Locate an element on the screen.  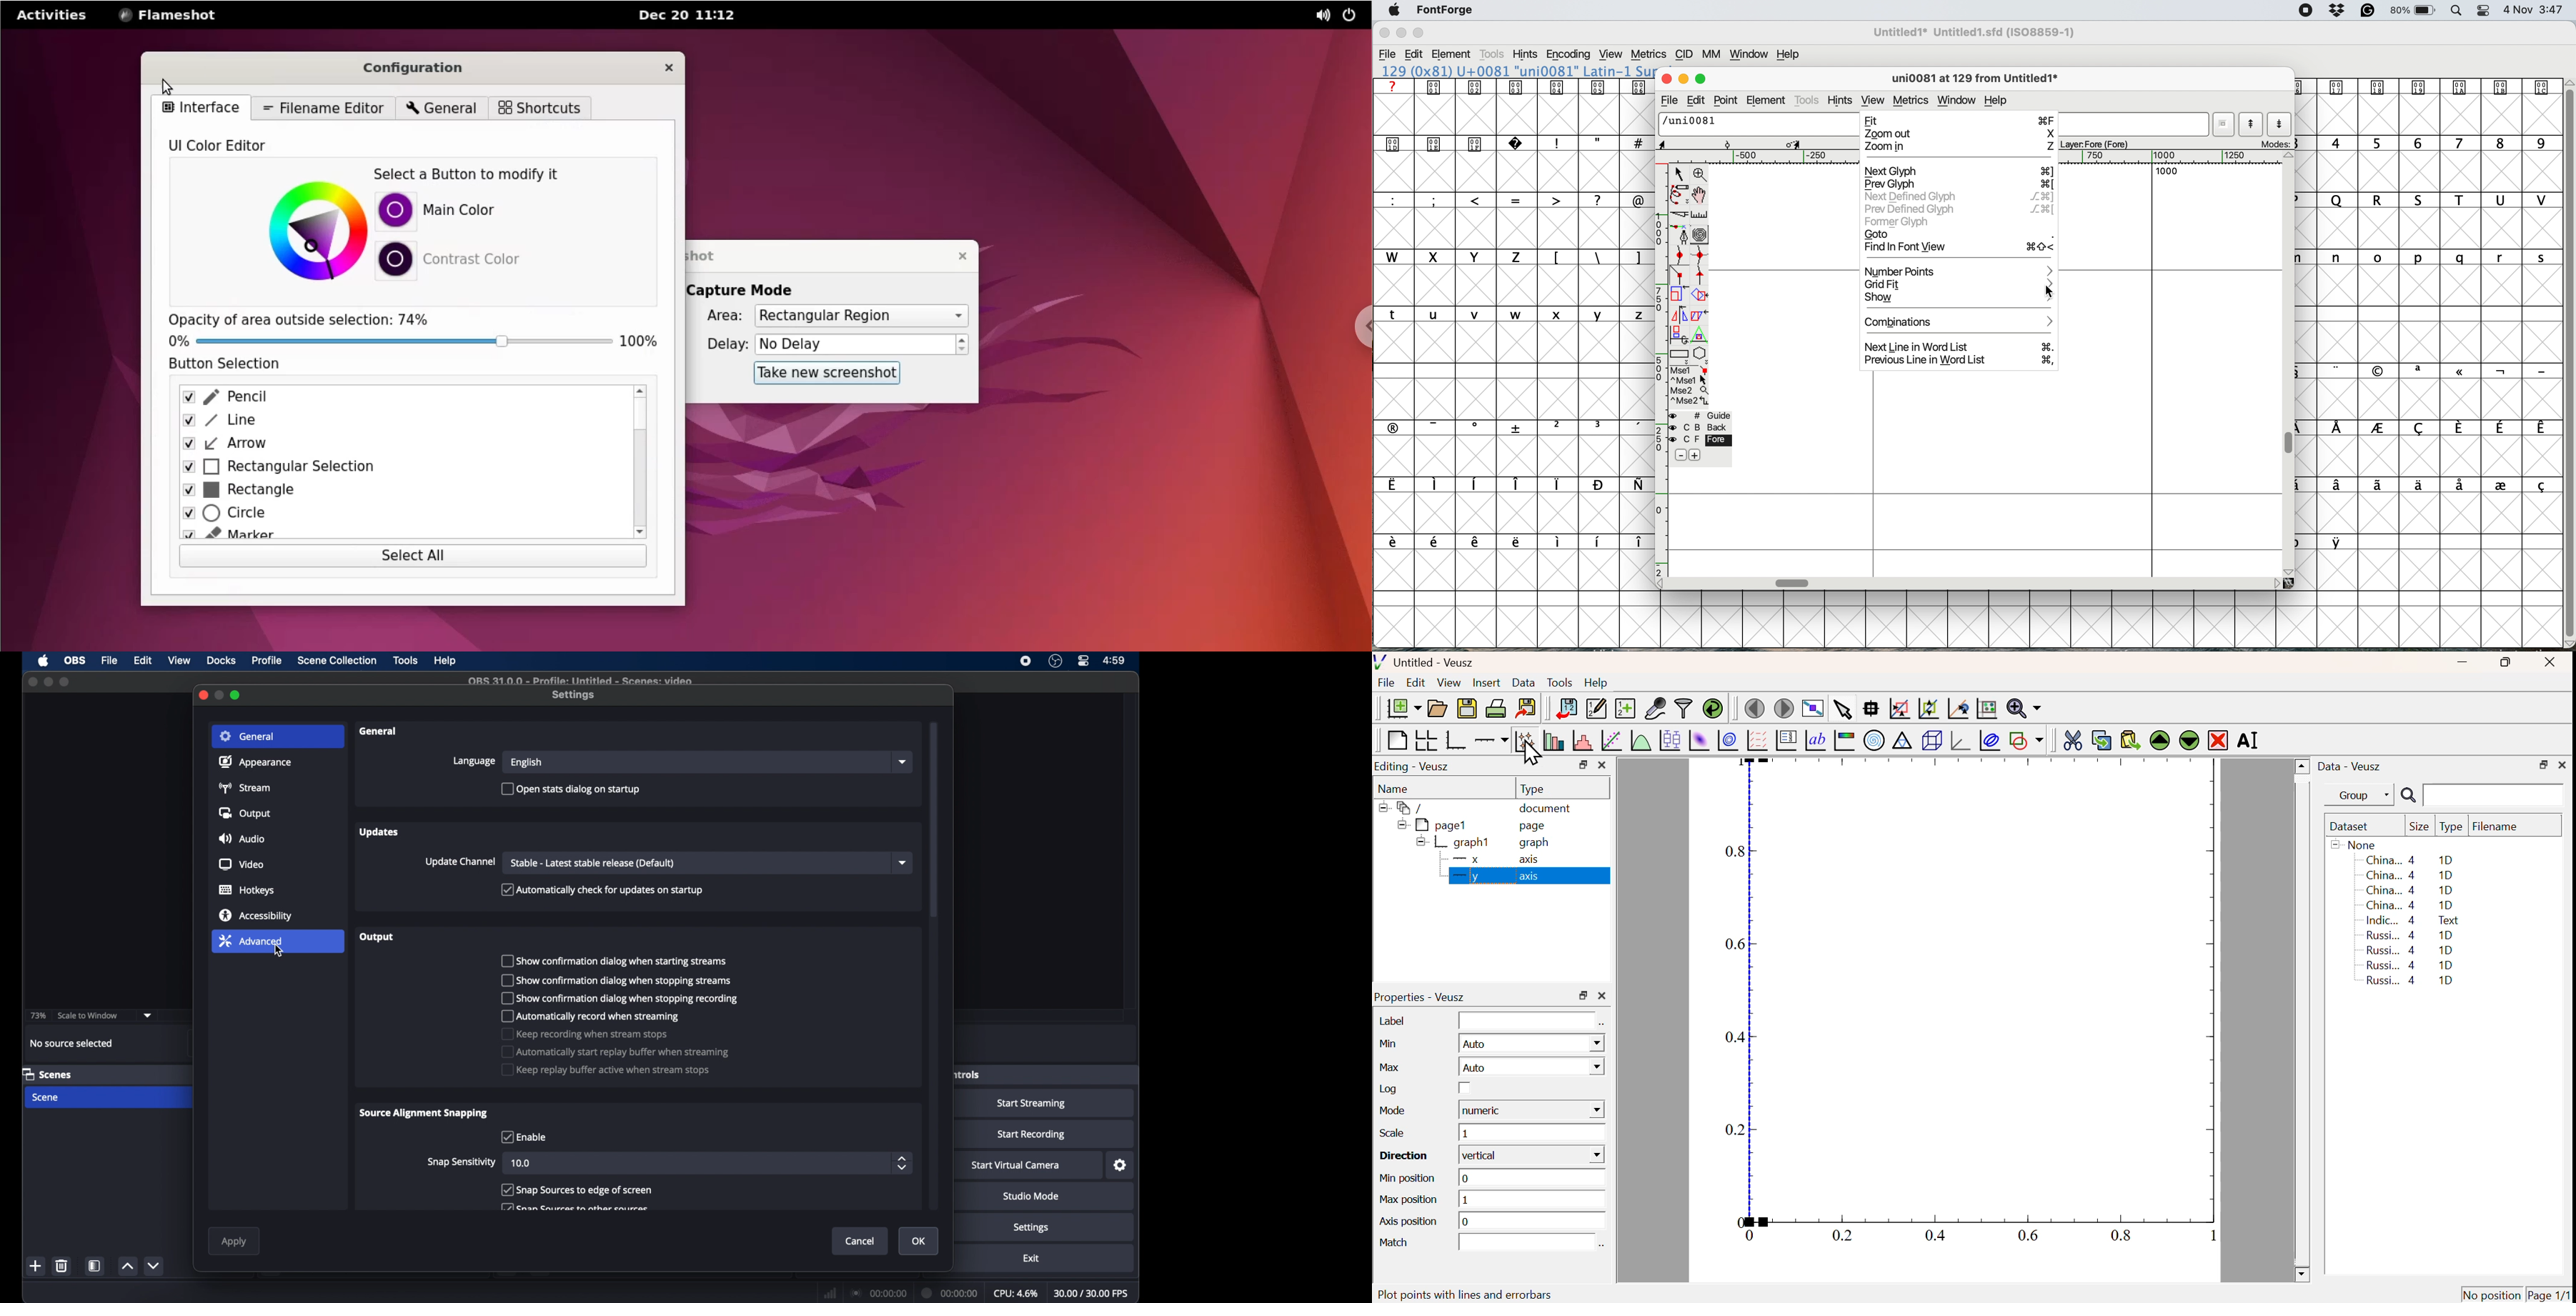
Draw rectangle to zoom graph axis is located at coordinates (1899, 708).